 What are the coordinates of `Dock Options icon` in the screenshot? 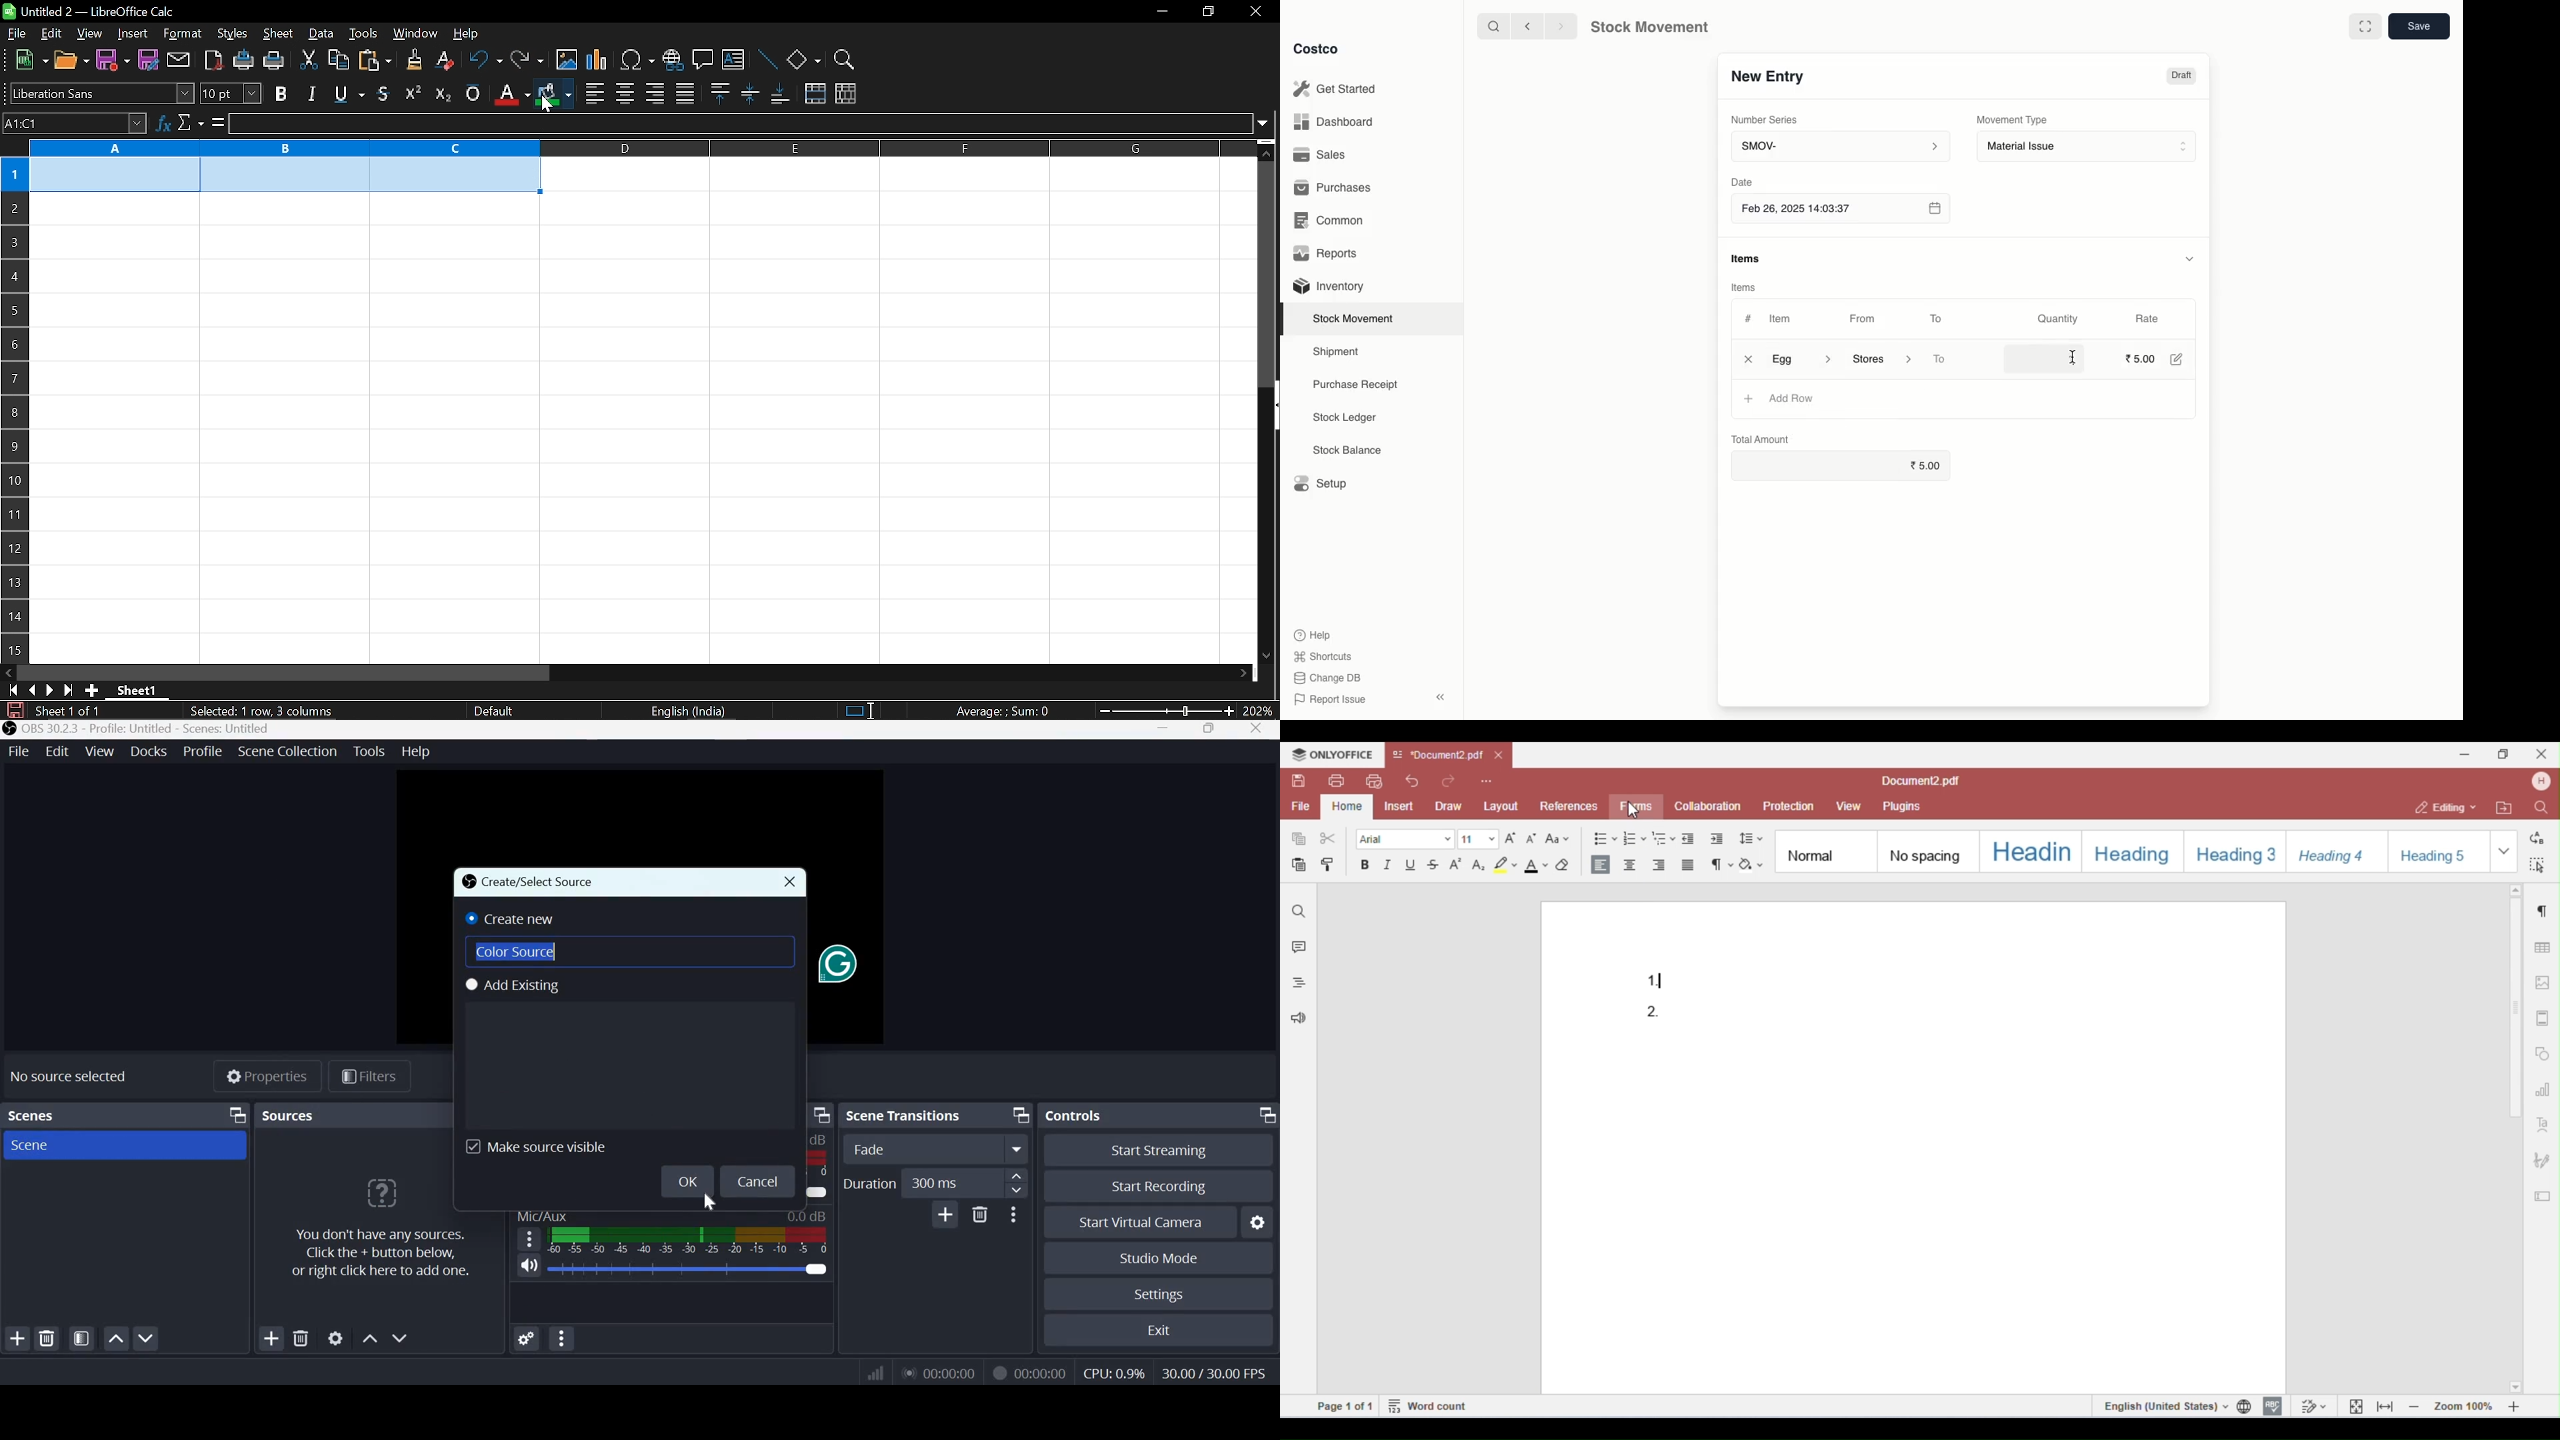 It's located at (1017, 1115).